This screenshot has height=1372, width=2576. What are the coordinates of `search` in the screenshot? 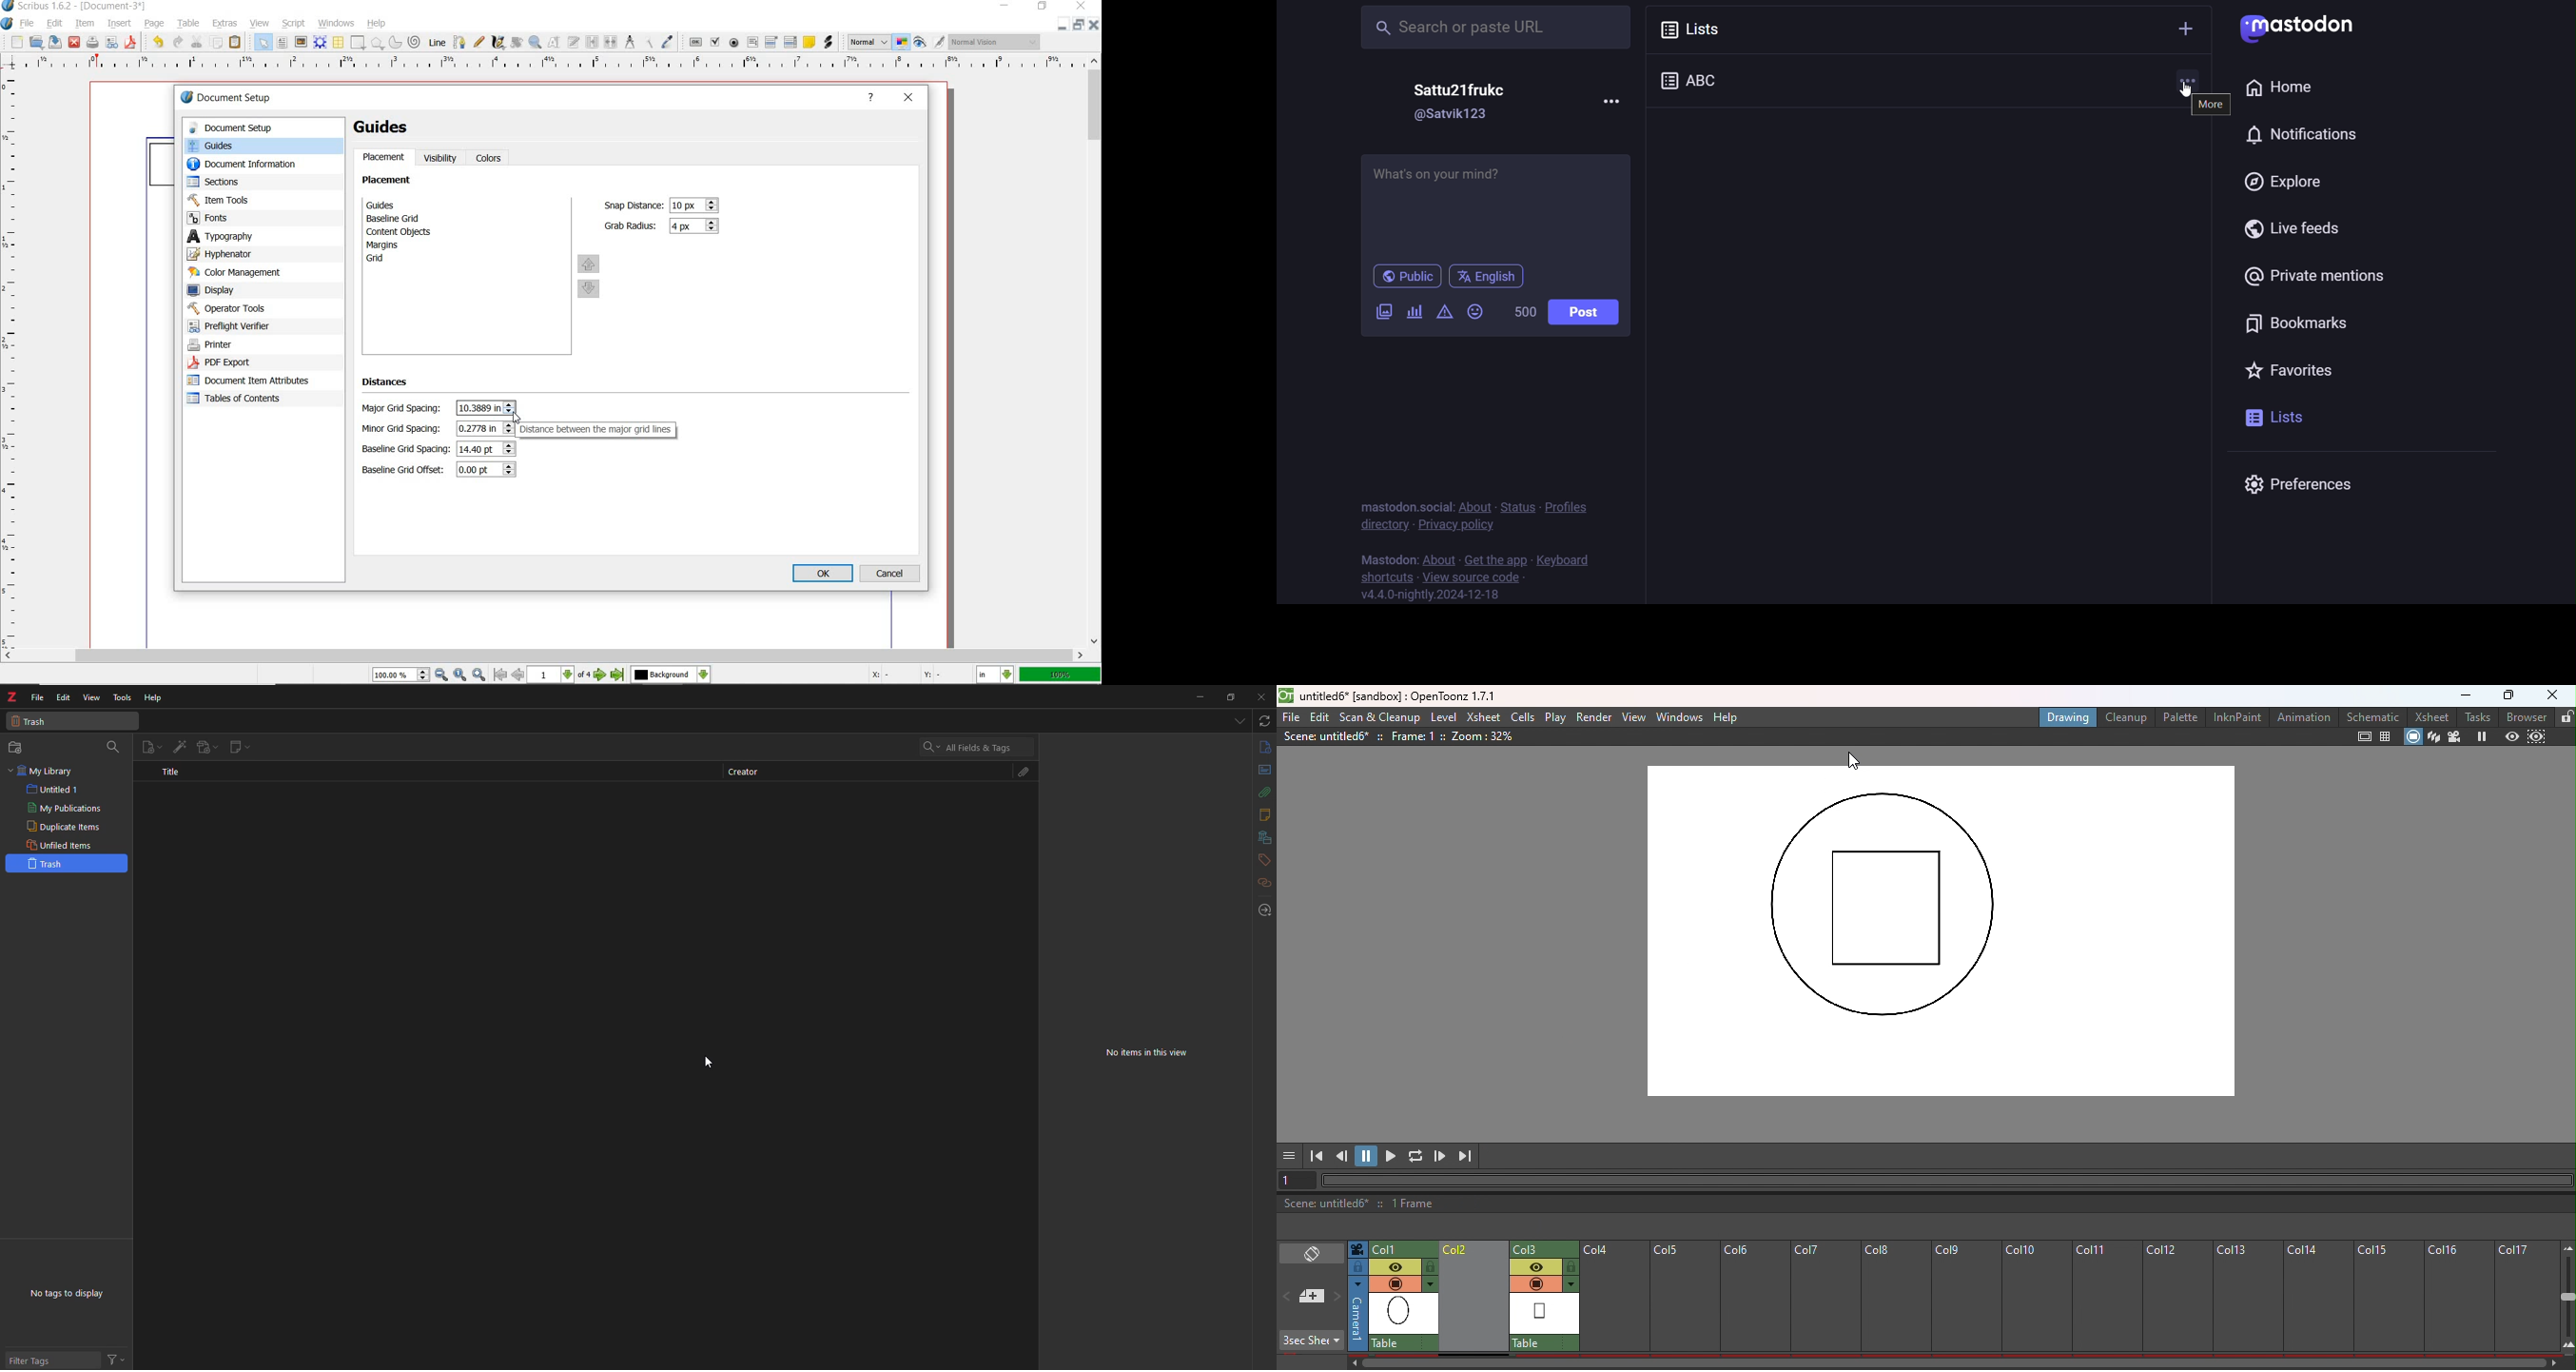 It's located at (1482, 27).